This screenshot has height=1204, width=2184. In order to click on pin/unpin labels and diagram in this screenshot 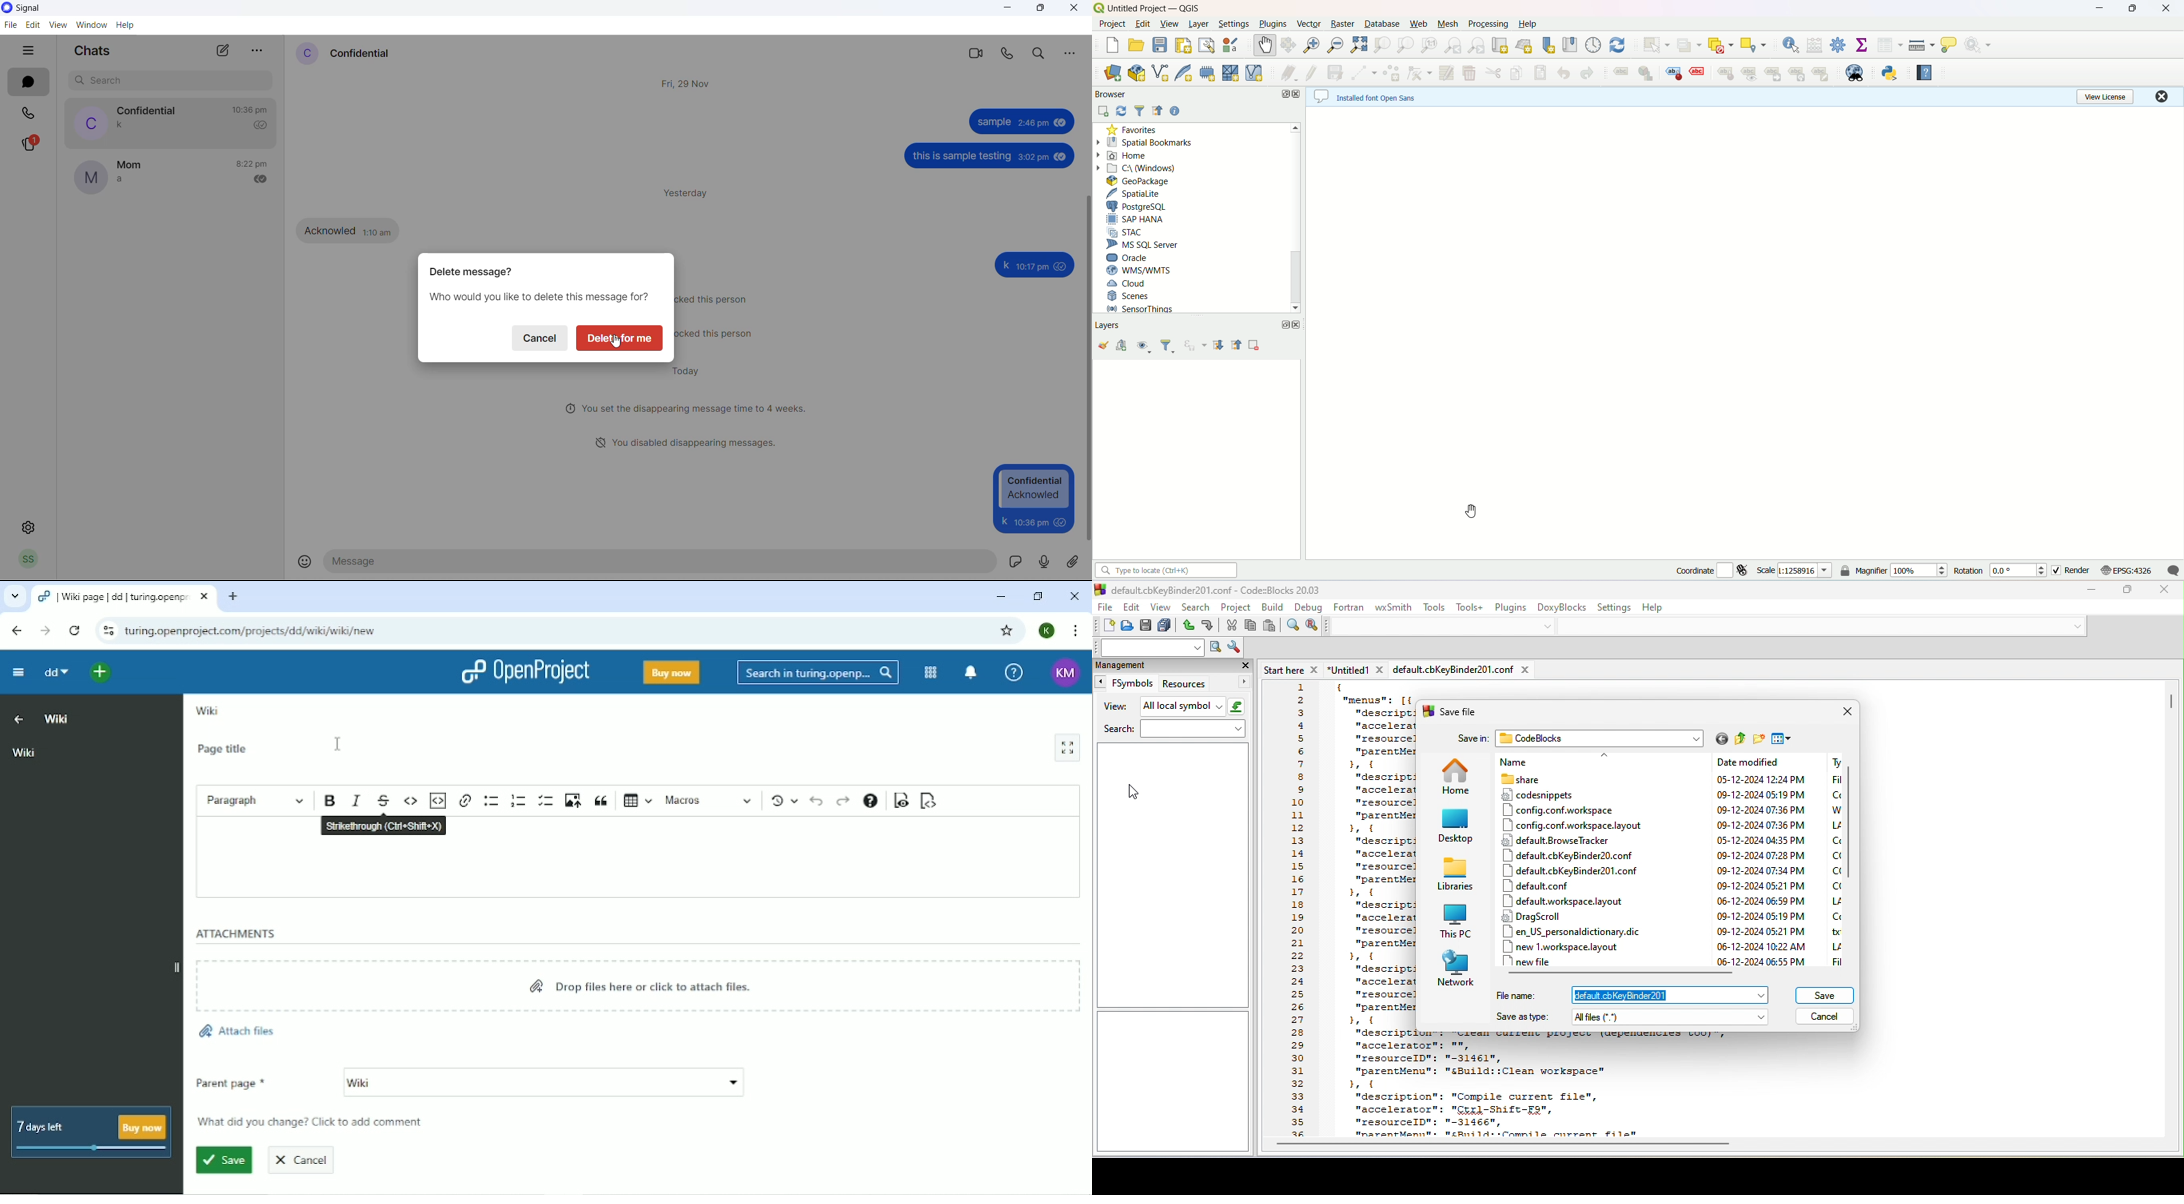, I will do `click(1723, 73)`.